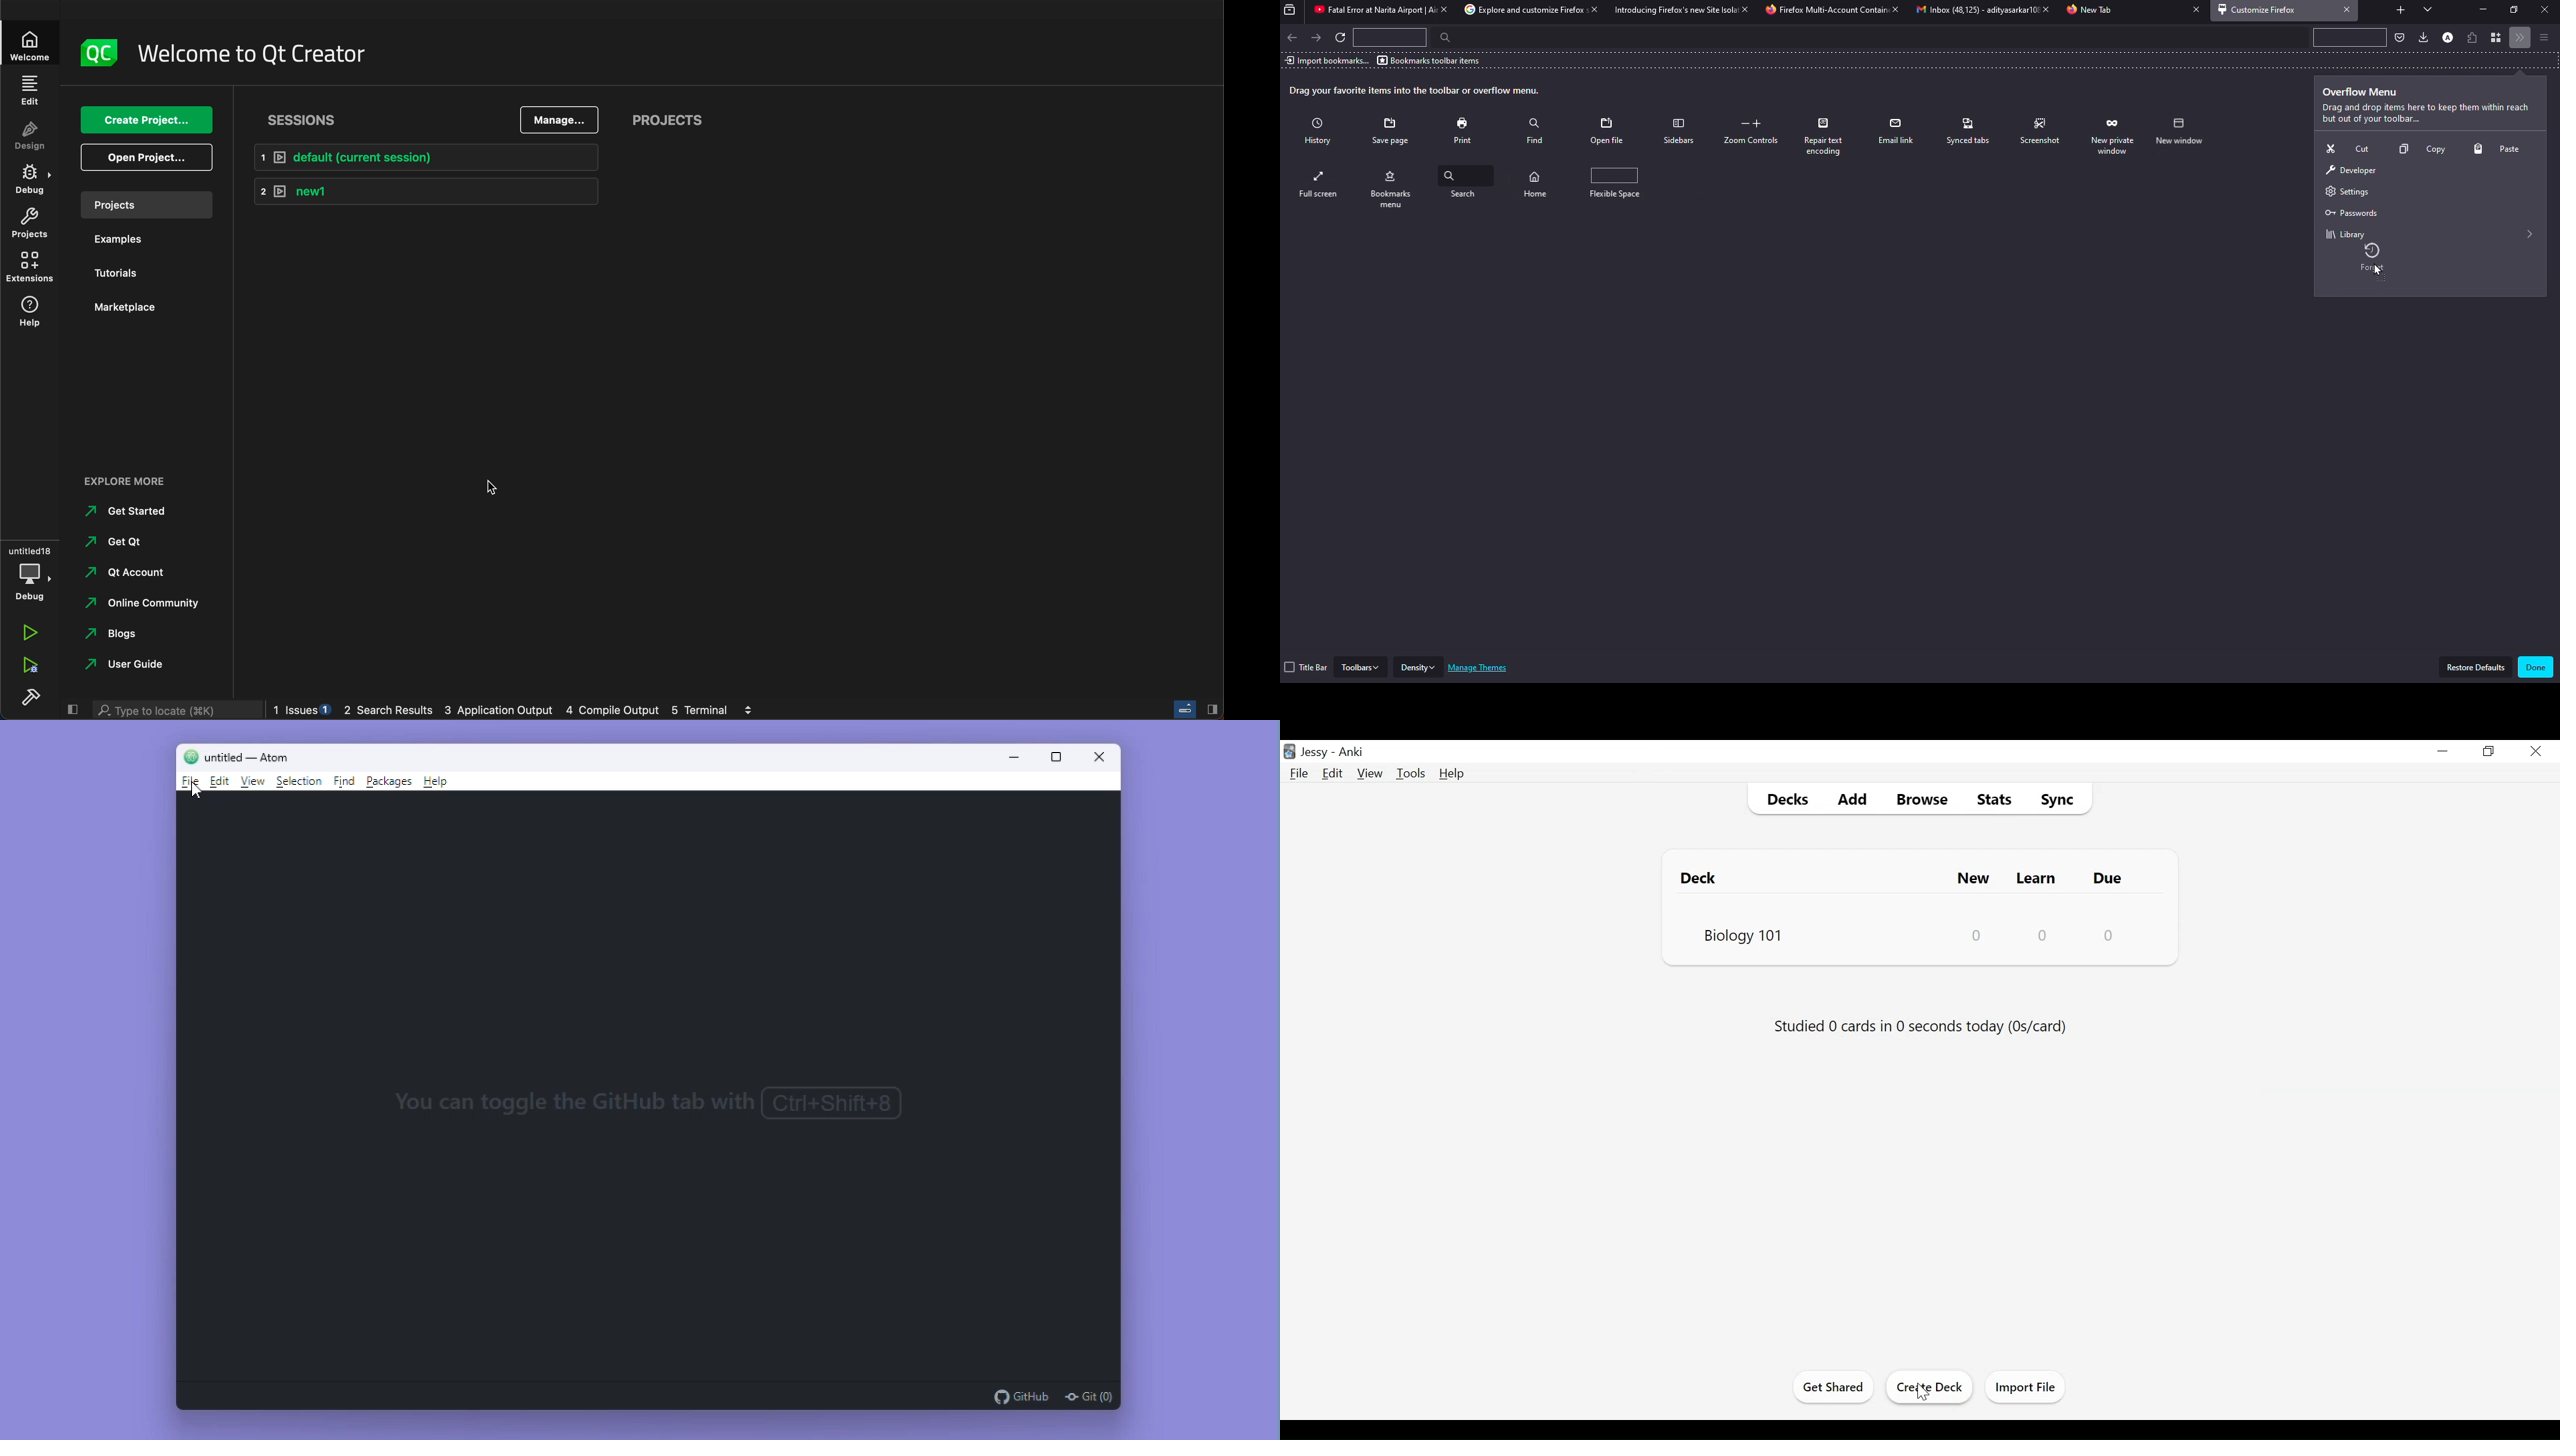 This screenshot has width=2576, height=1456. I want to click on tab, so click(1969, 11).